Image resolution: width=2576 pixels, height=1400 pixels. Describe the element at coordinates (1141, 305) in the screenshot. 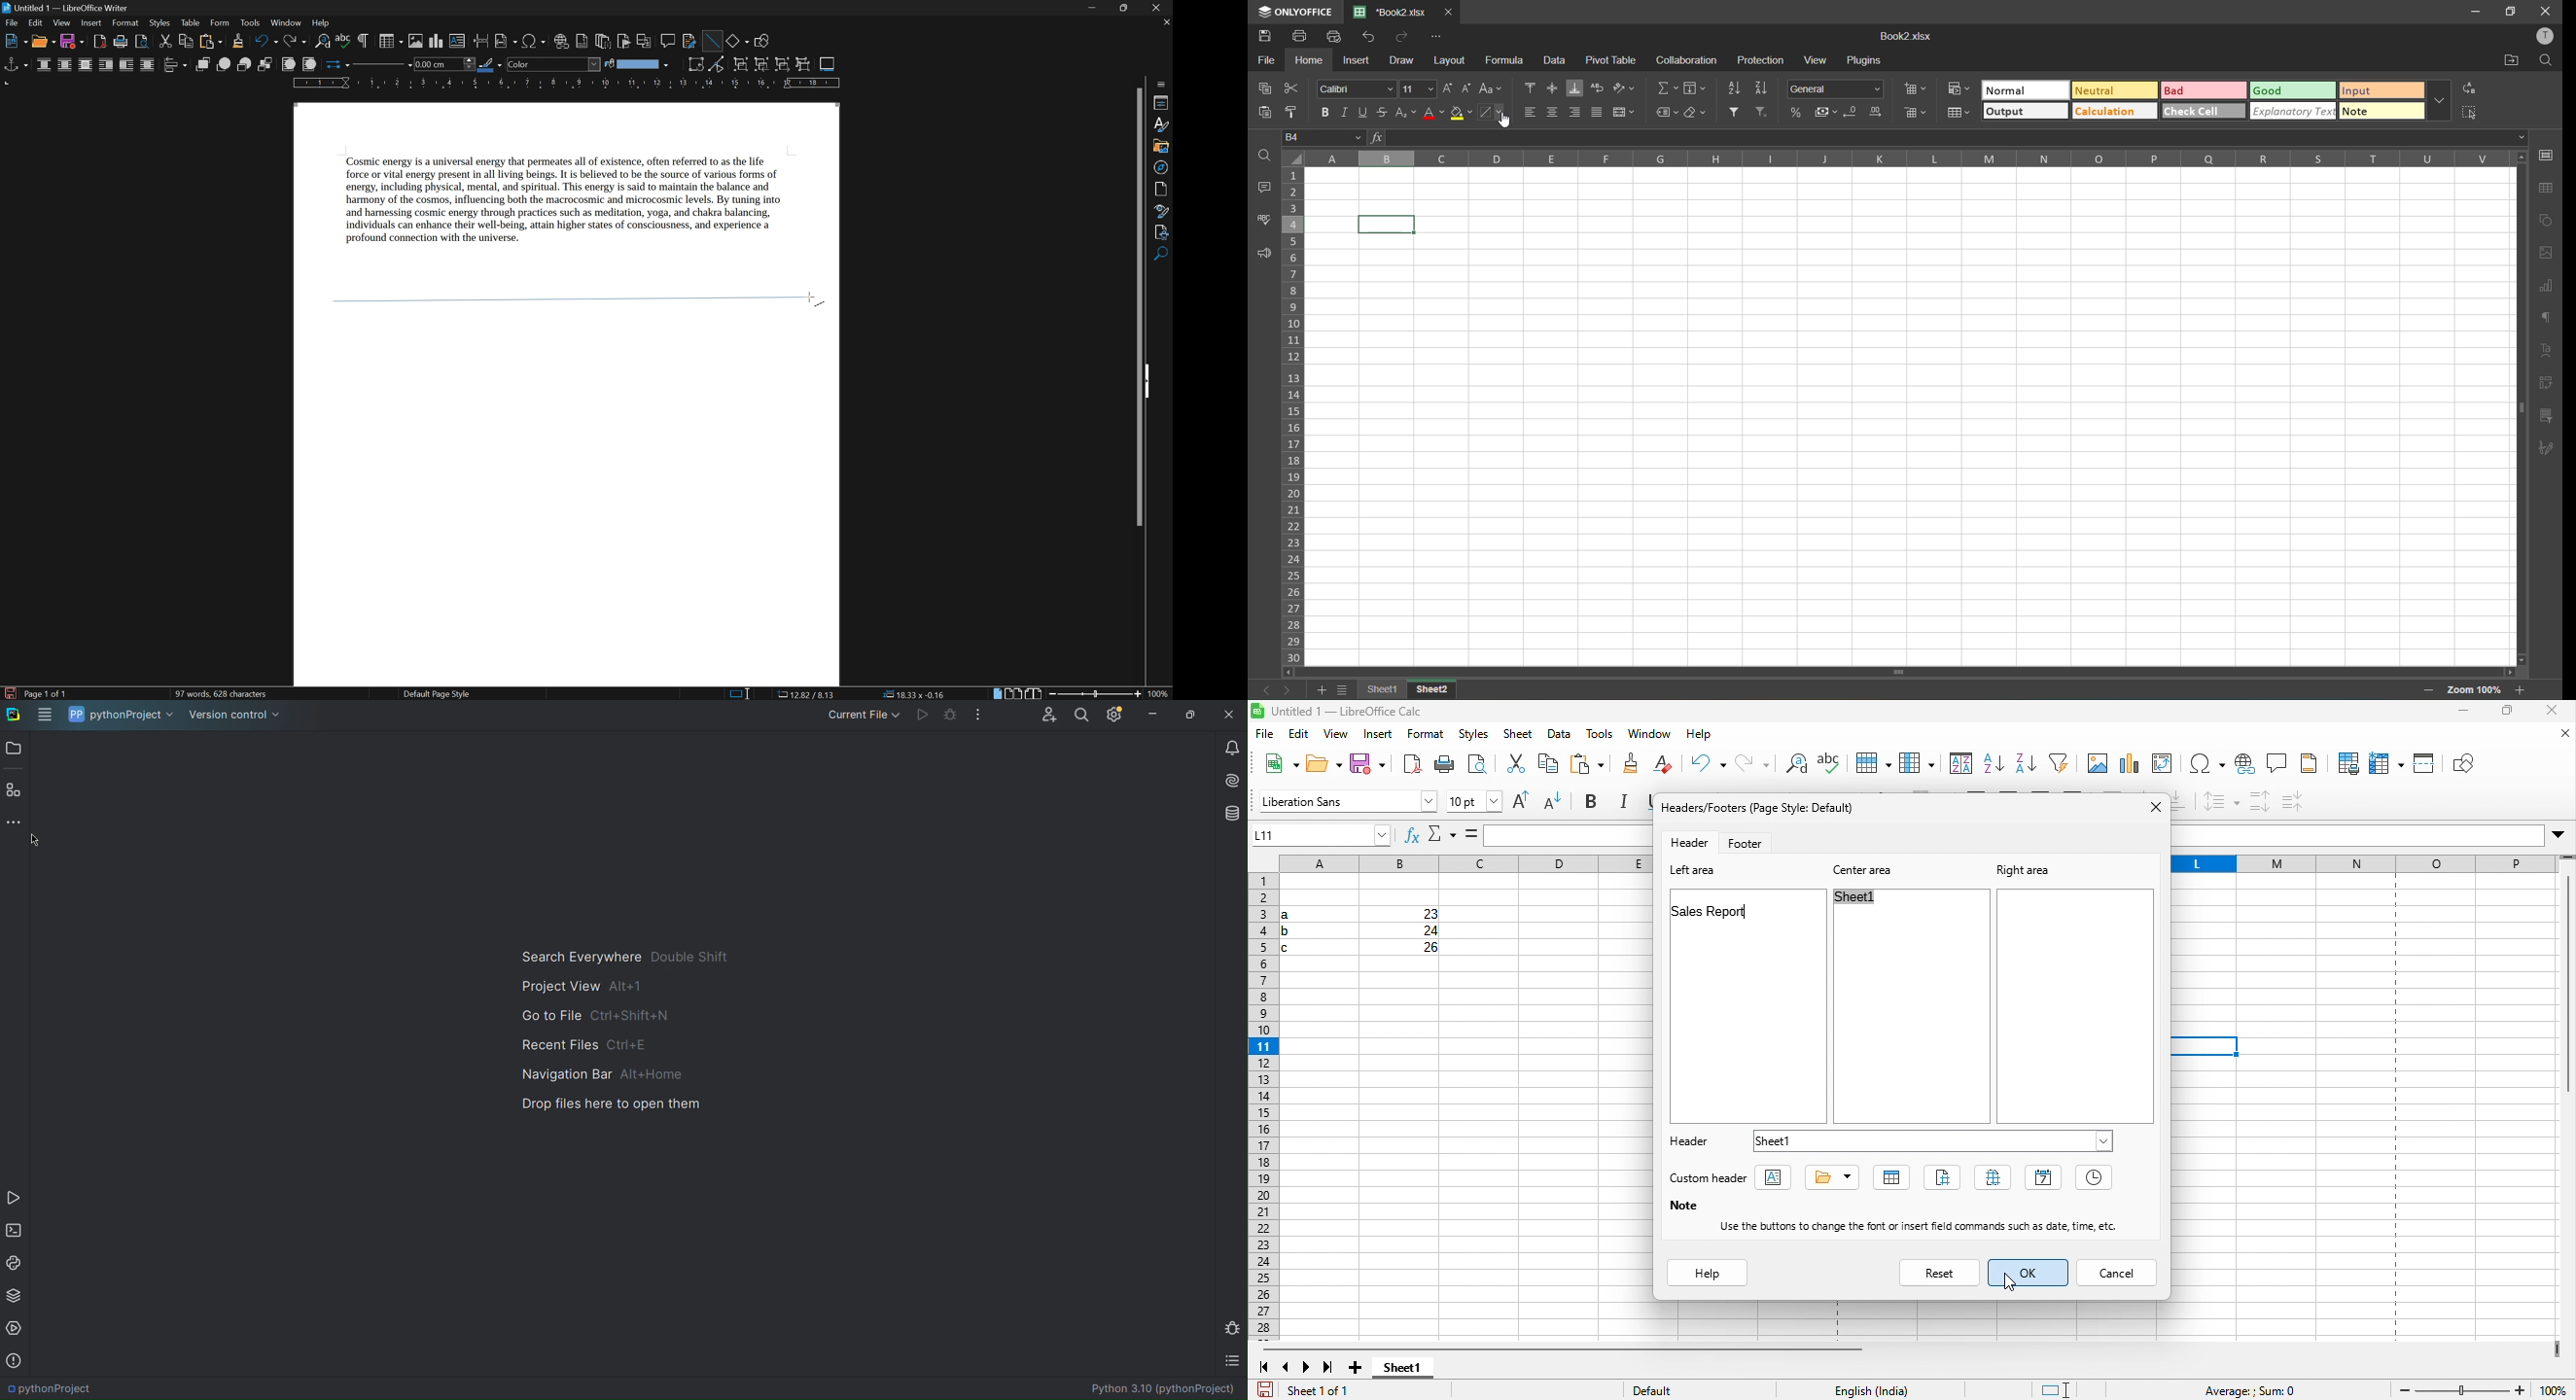

I see `scroll bar` at that location.